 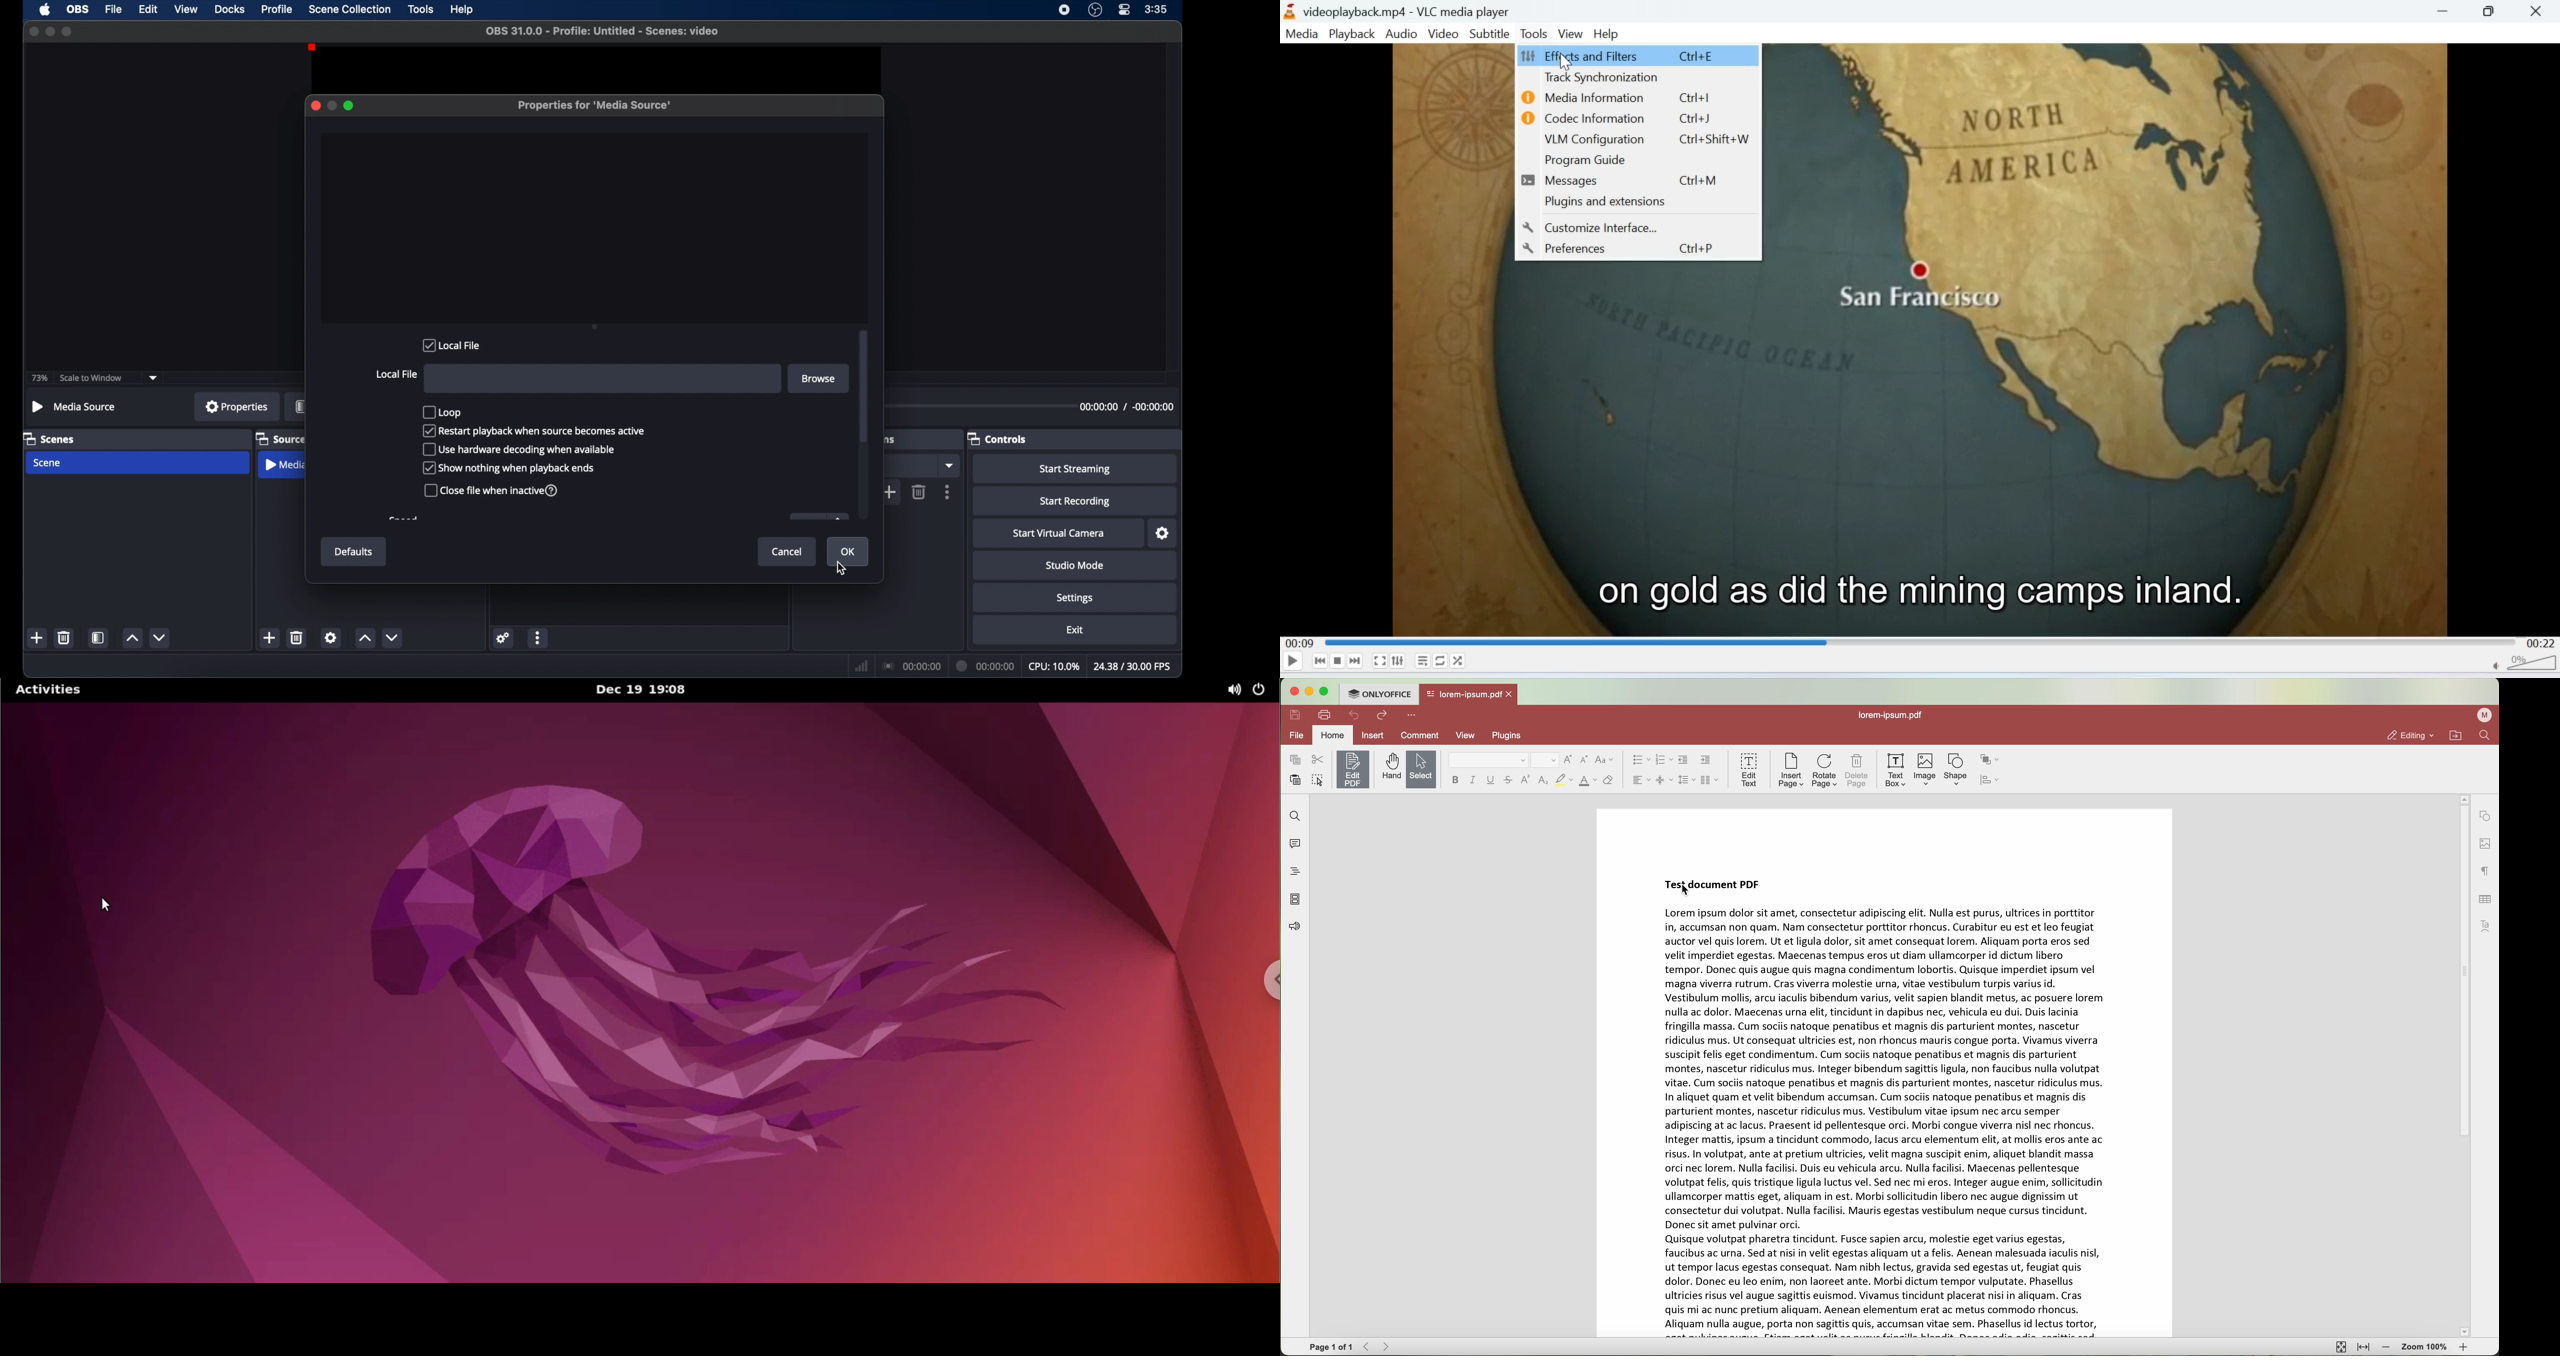 I want to click on browse, so click(x=819, y=379).